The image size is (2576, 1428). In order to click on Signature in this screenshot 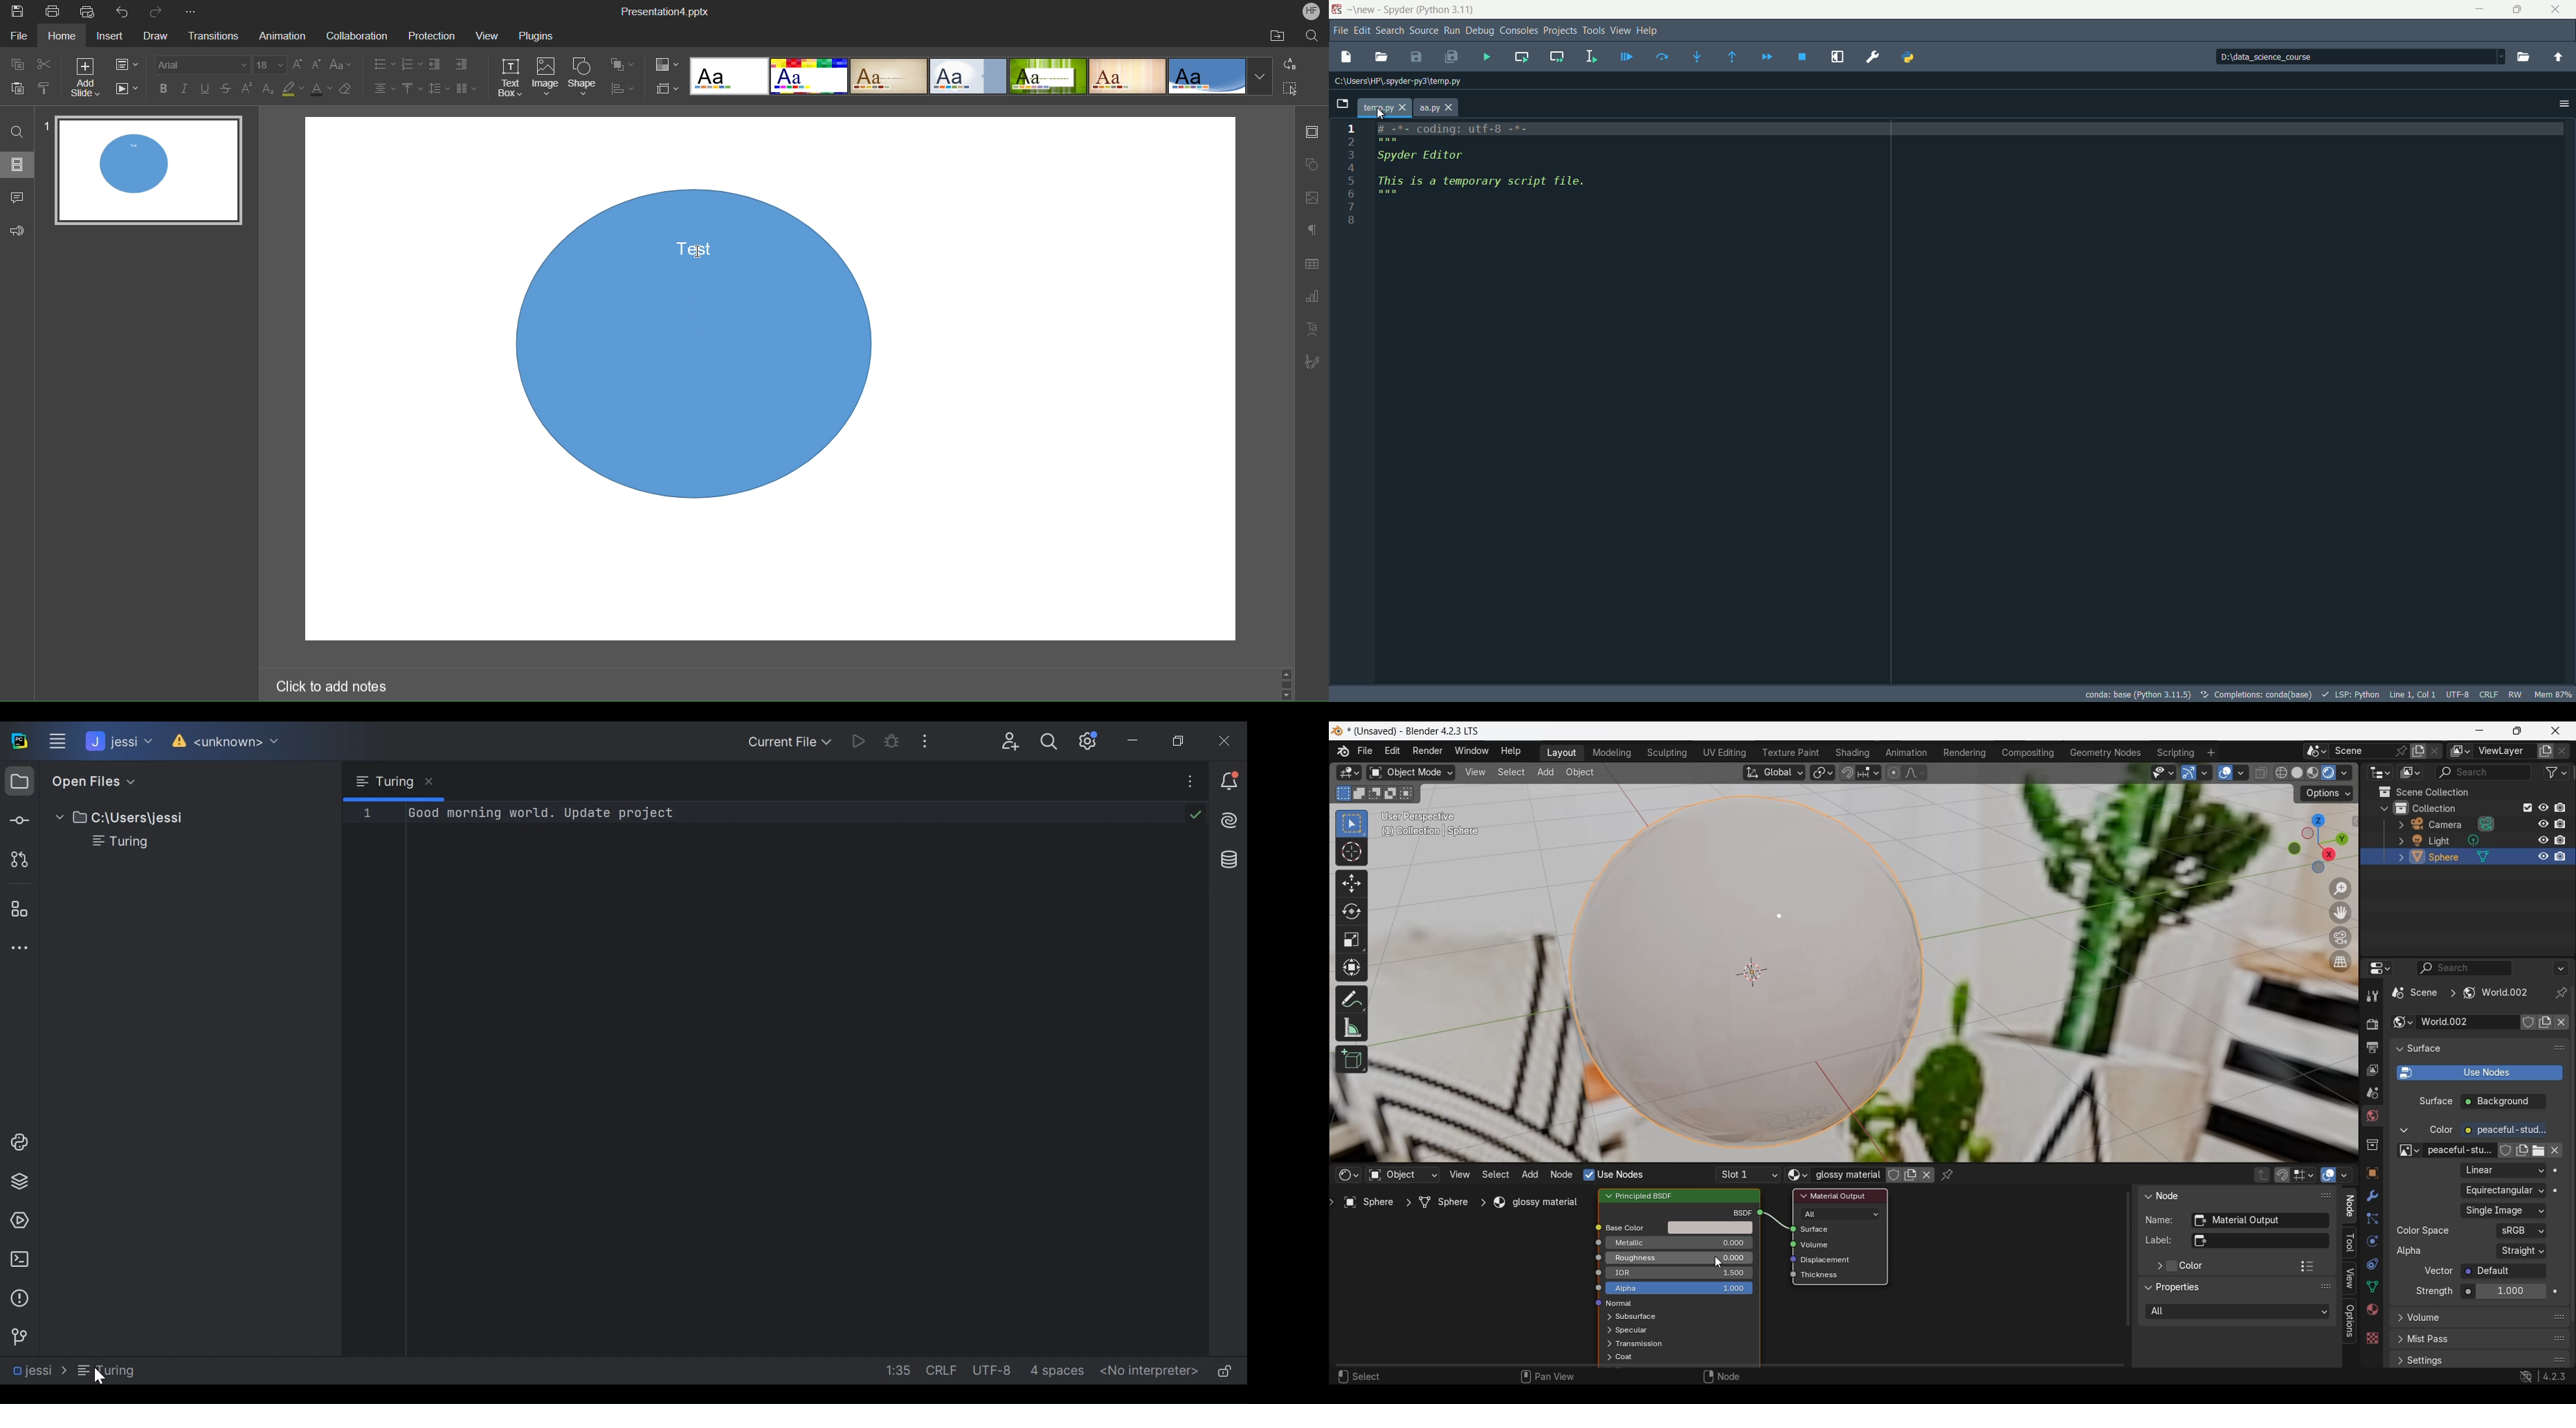, I will do `click(1312, 363)`.